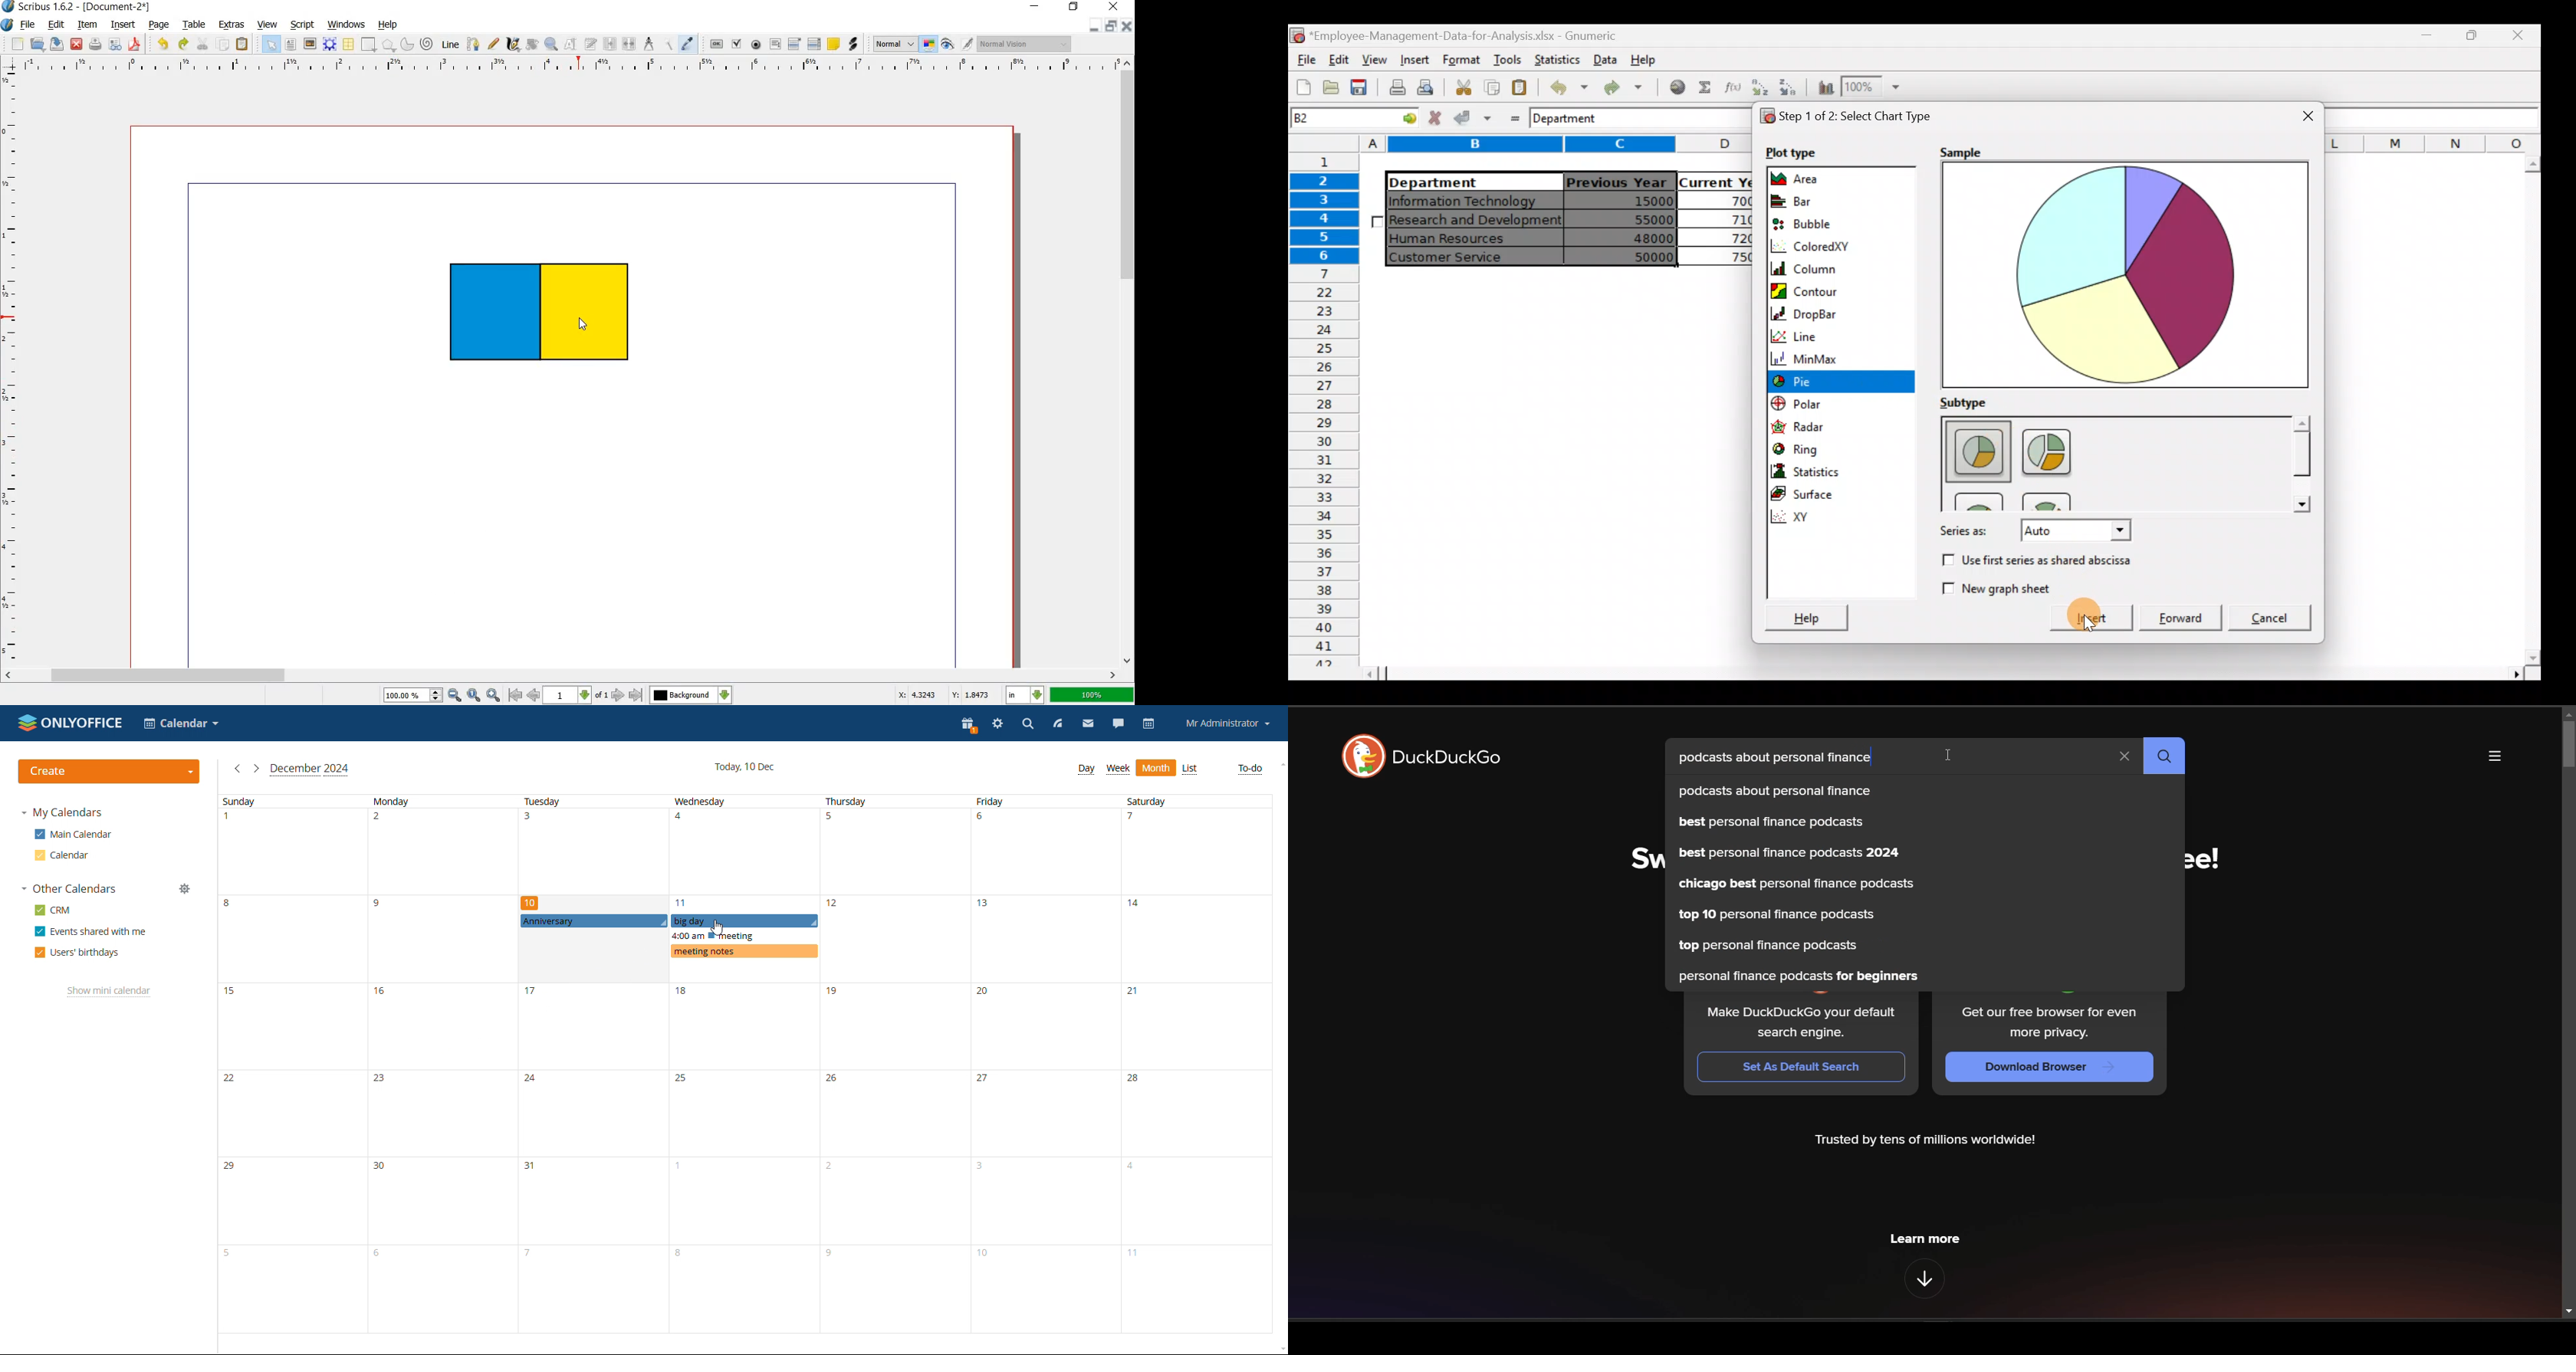 The width and height of the screenshot is (2576, 1372). I want to click on Step 1 of 2: Select Chart Type, so click(1859, 116).